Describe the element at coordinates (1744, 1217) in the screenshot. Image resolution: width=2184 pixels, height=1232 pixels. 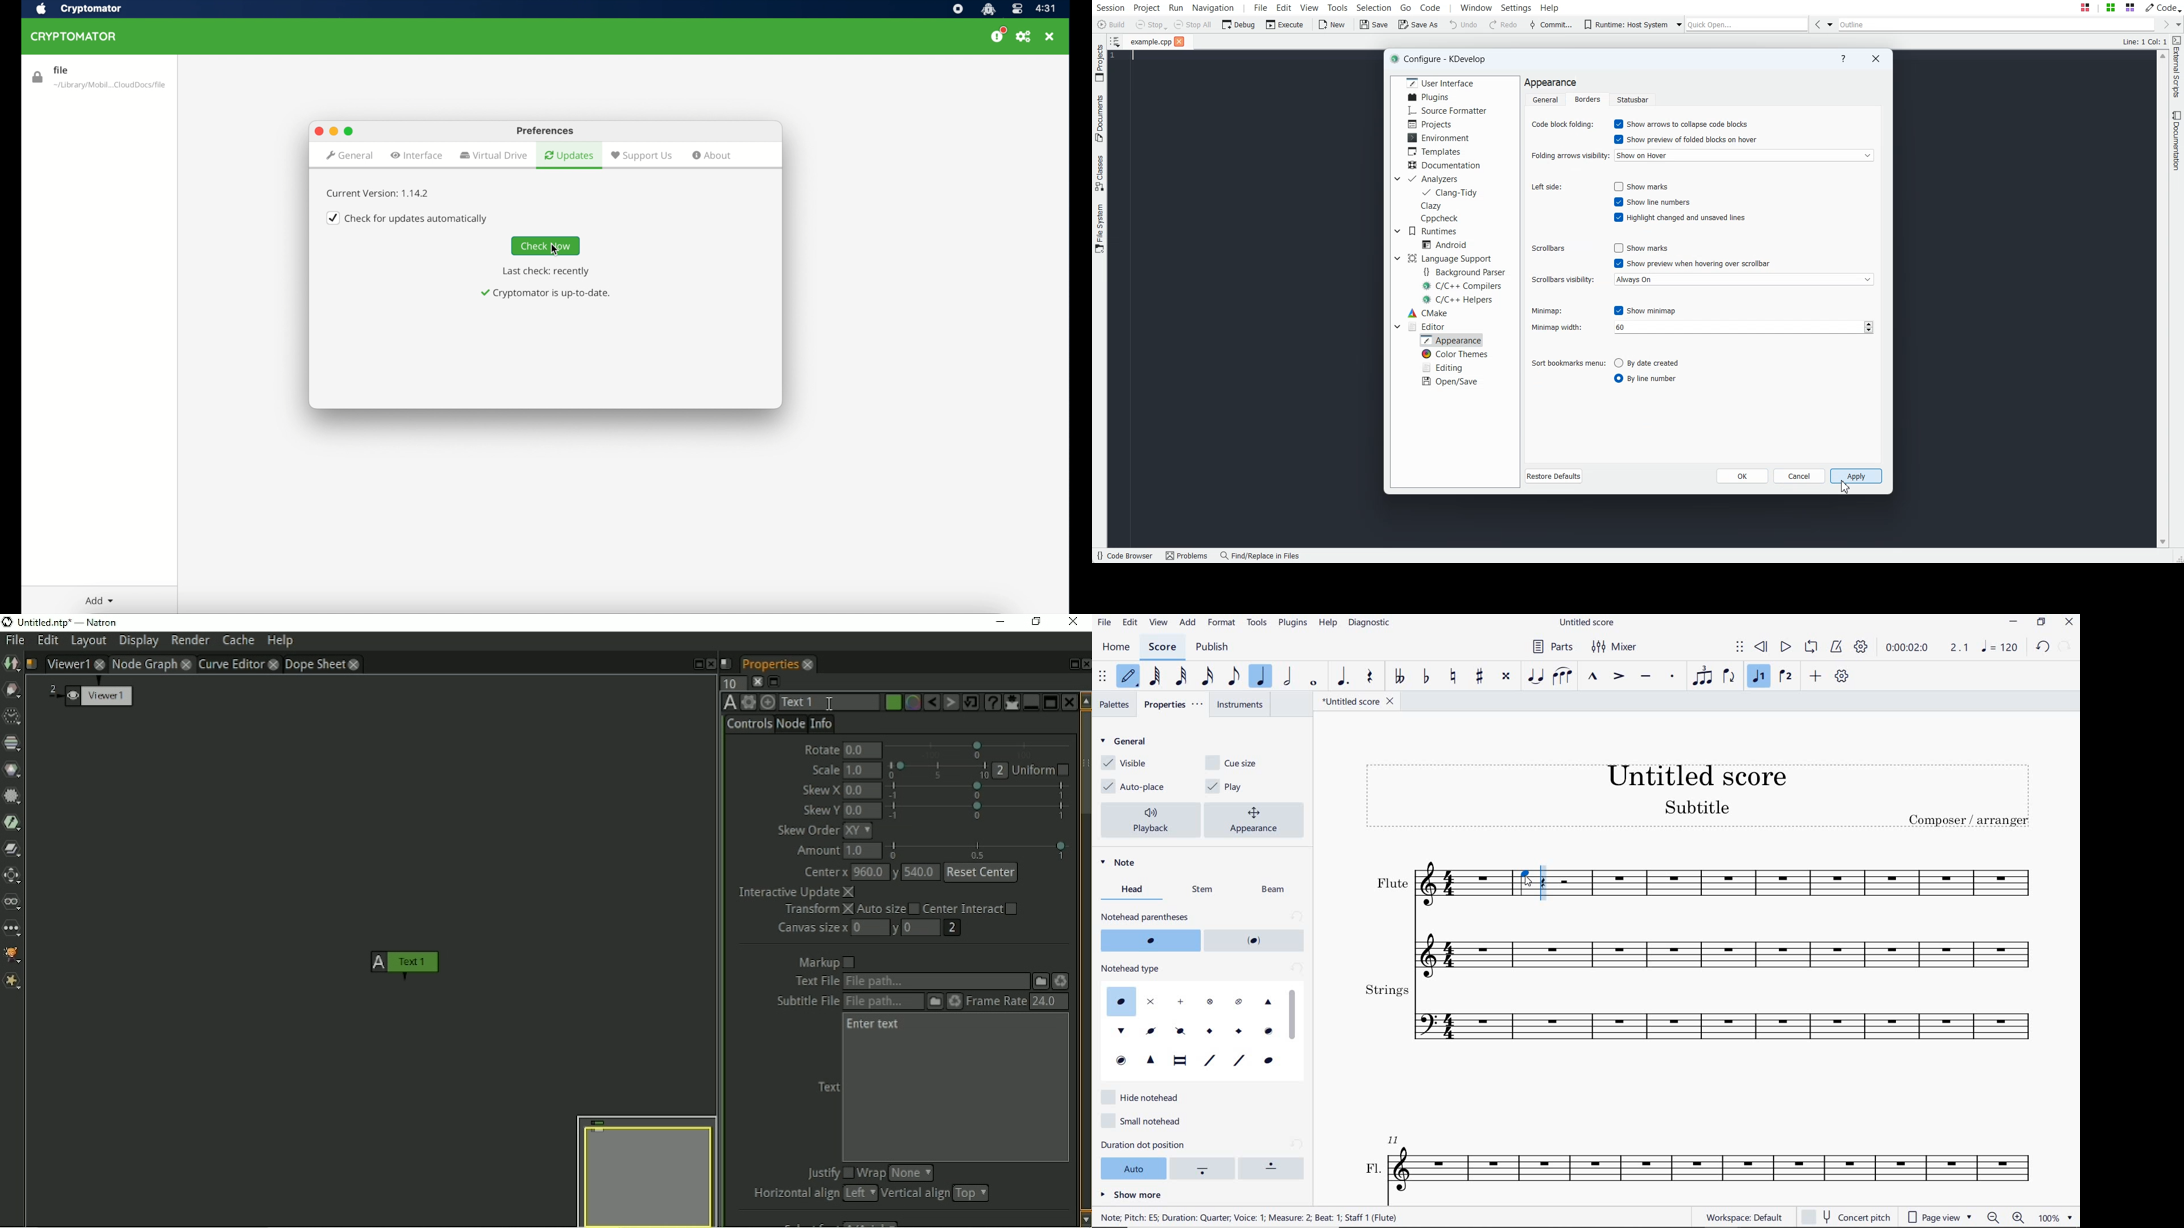
I see `workspace default` at that location.